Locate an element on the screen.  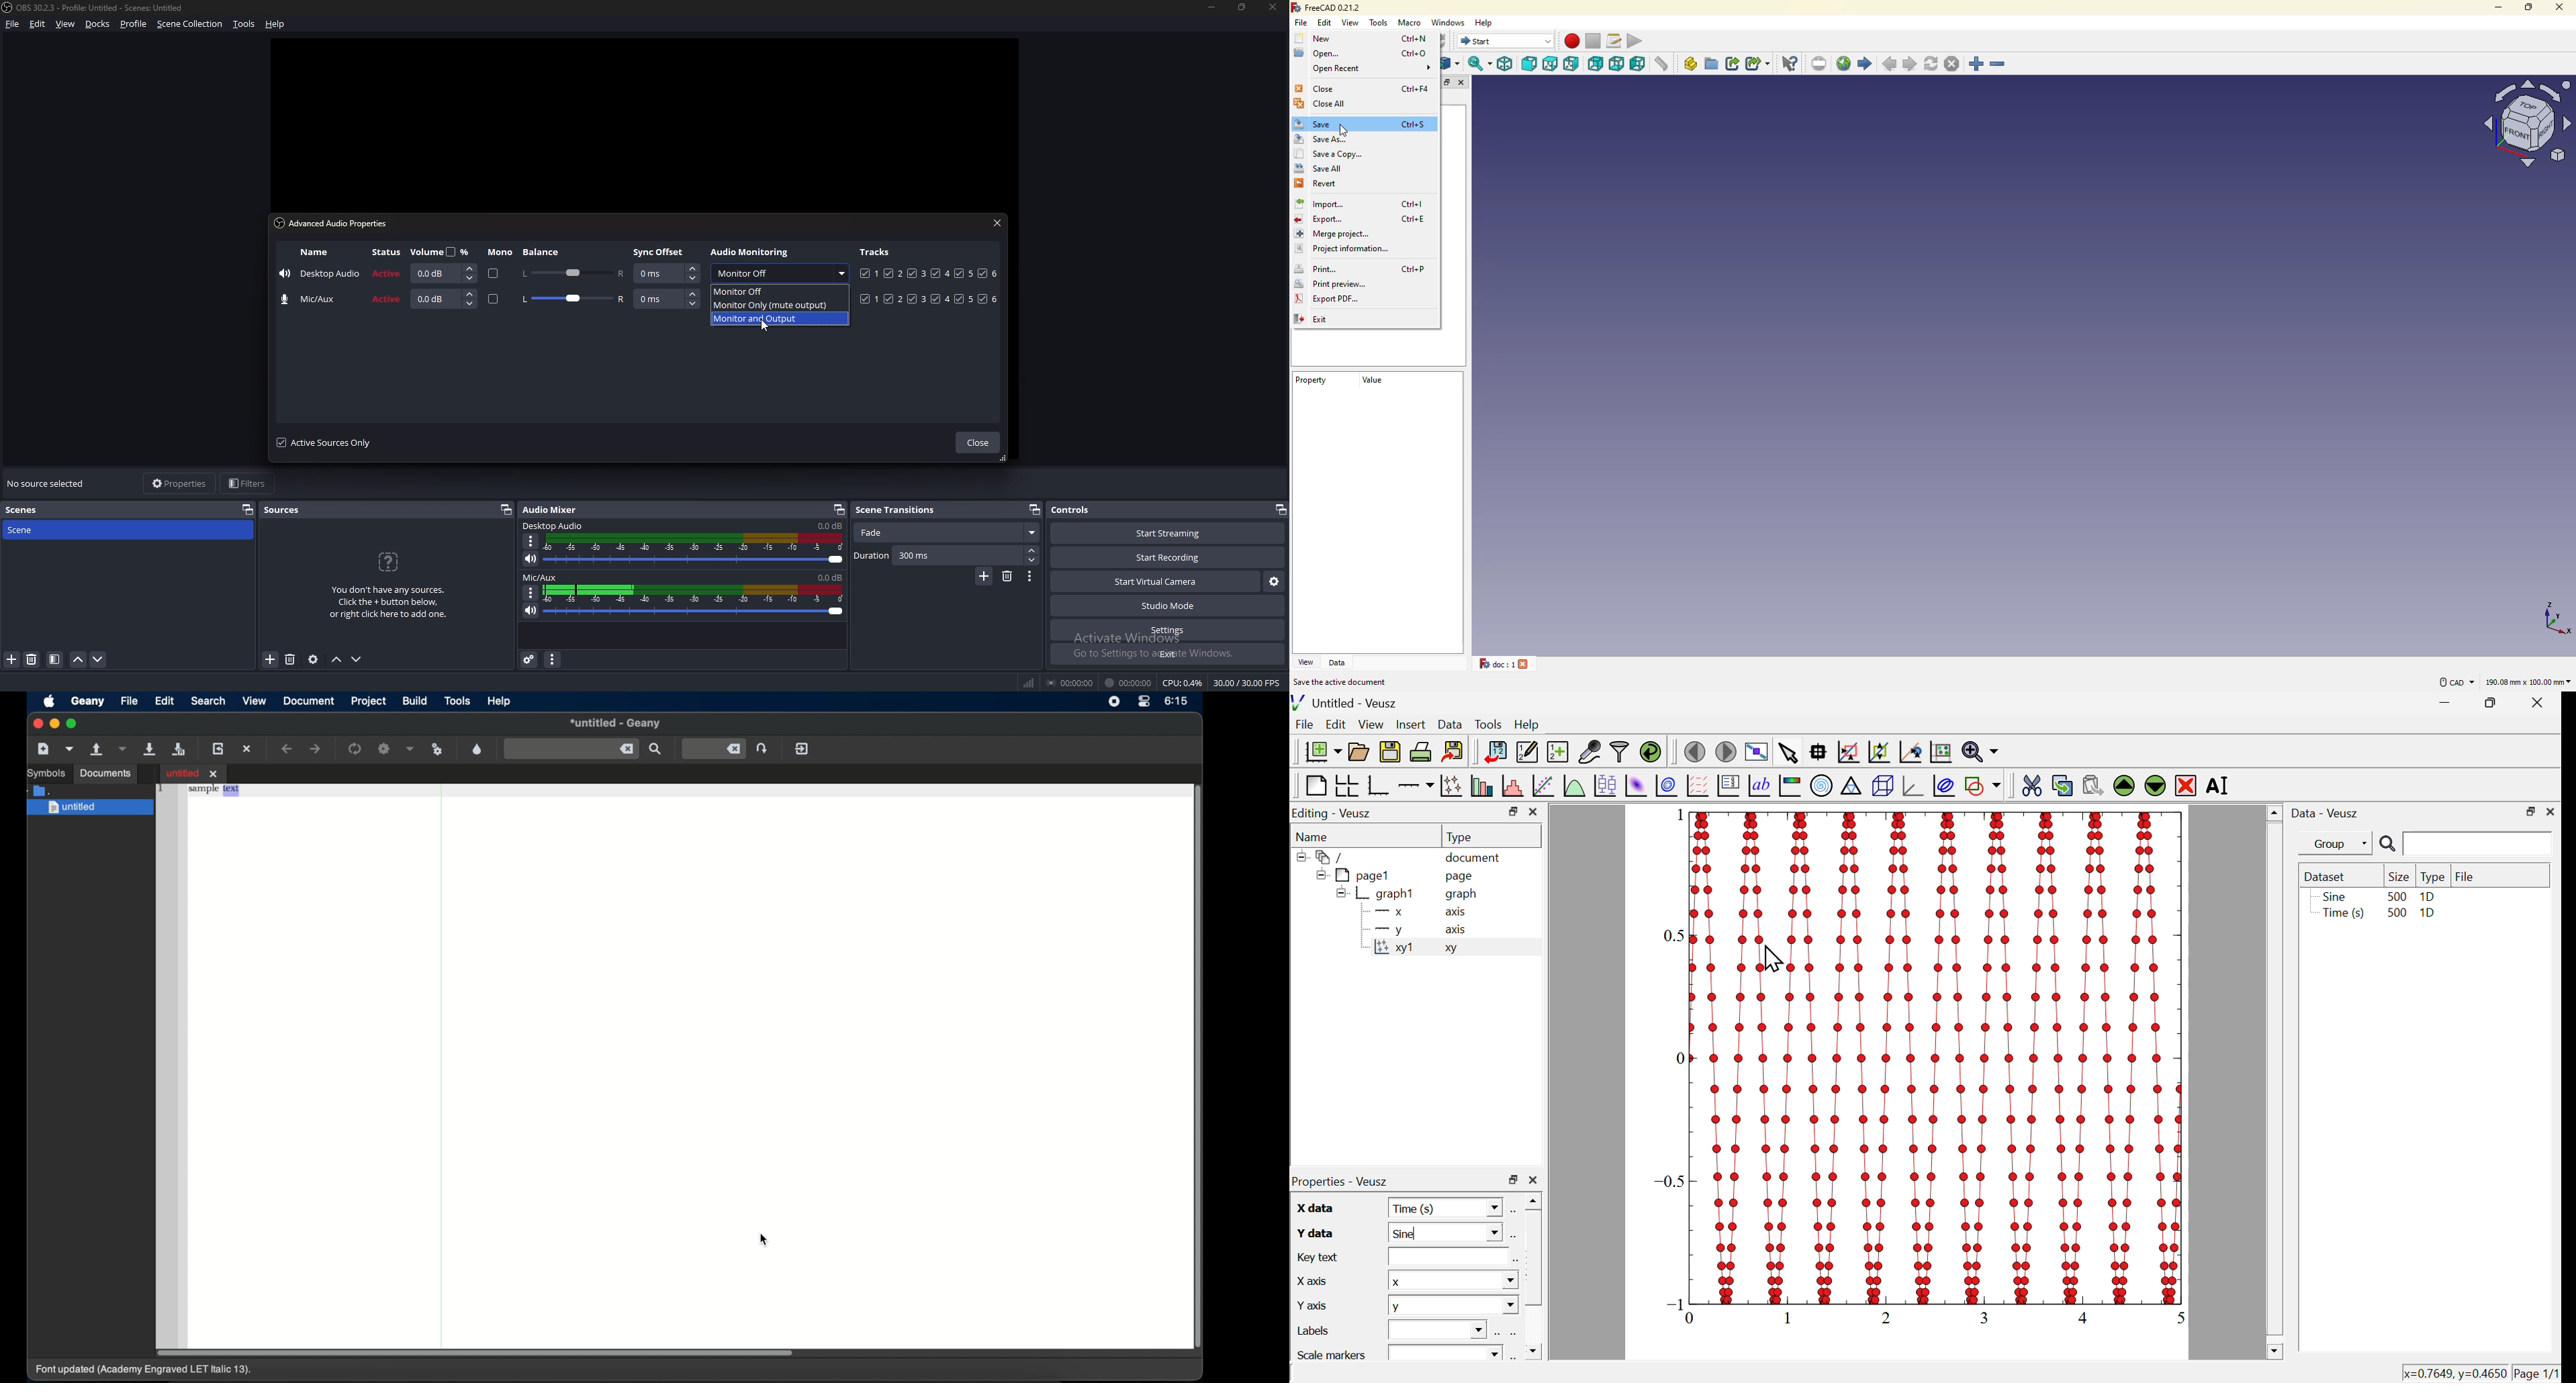
options is located at coordinates (1031, 576).